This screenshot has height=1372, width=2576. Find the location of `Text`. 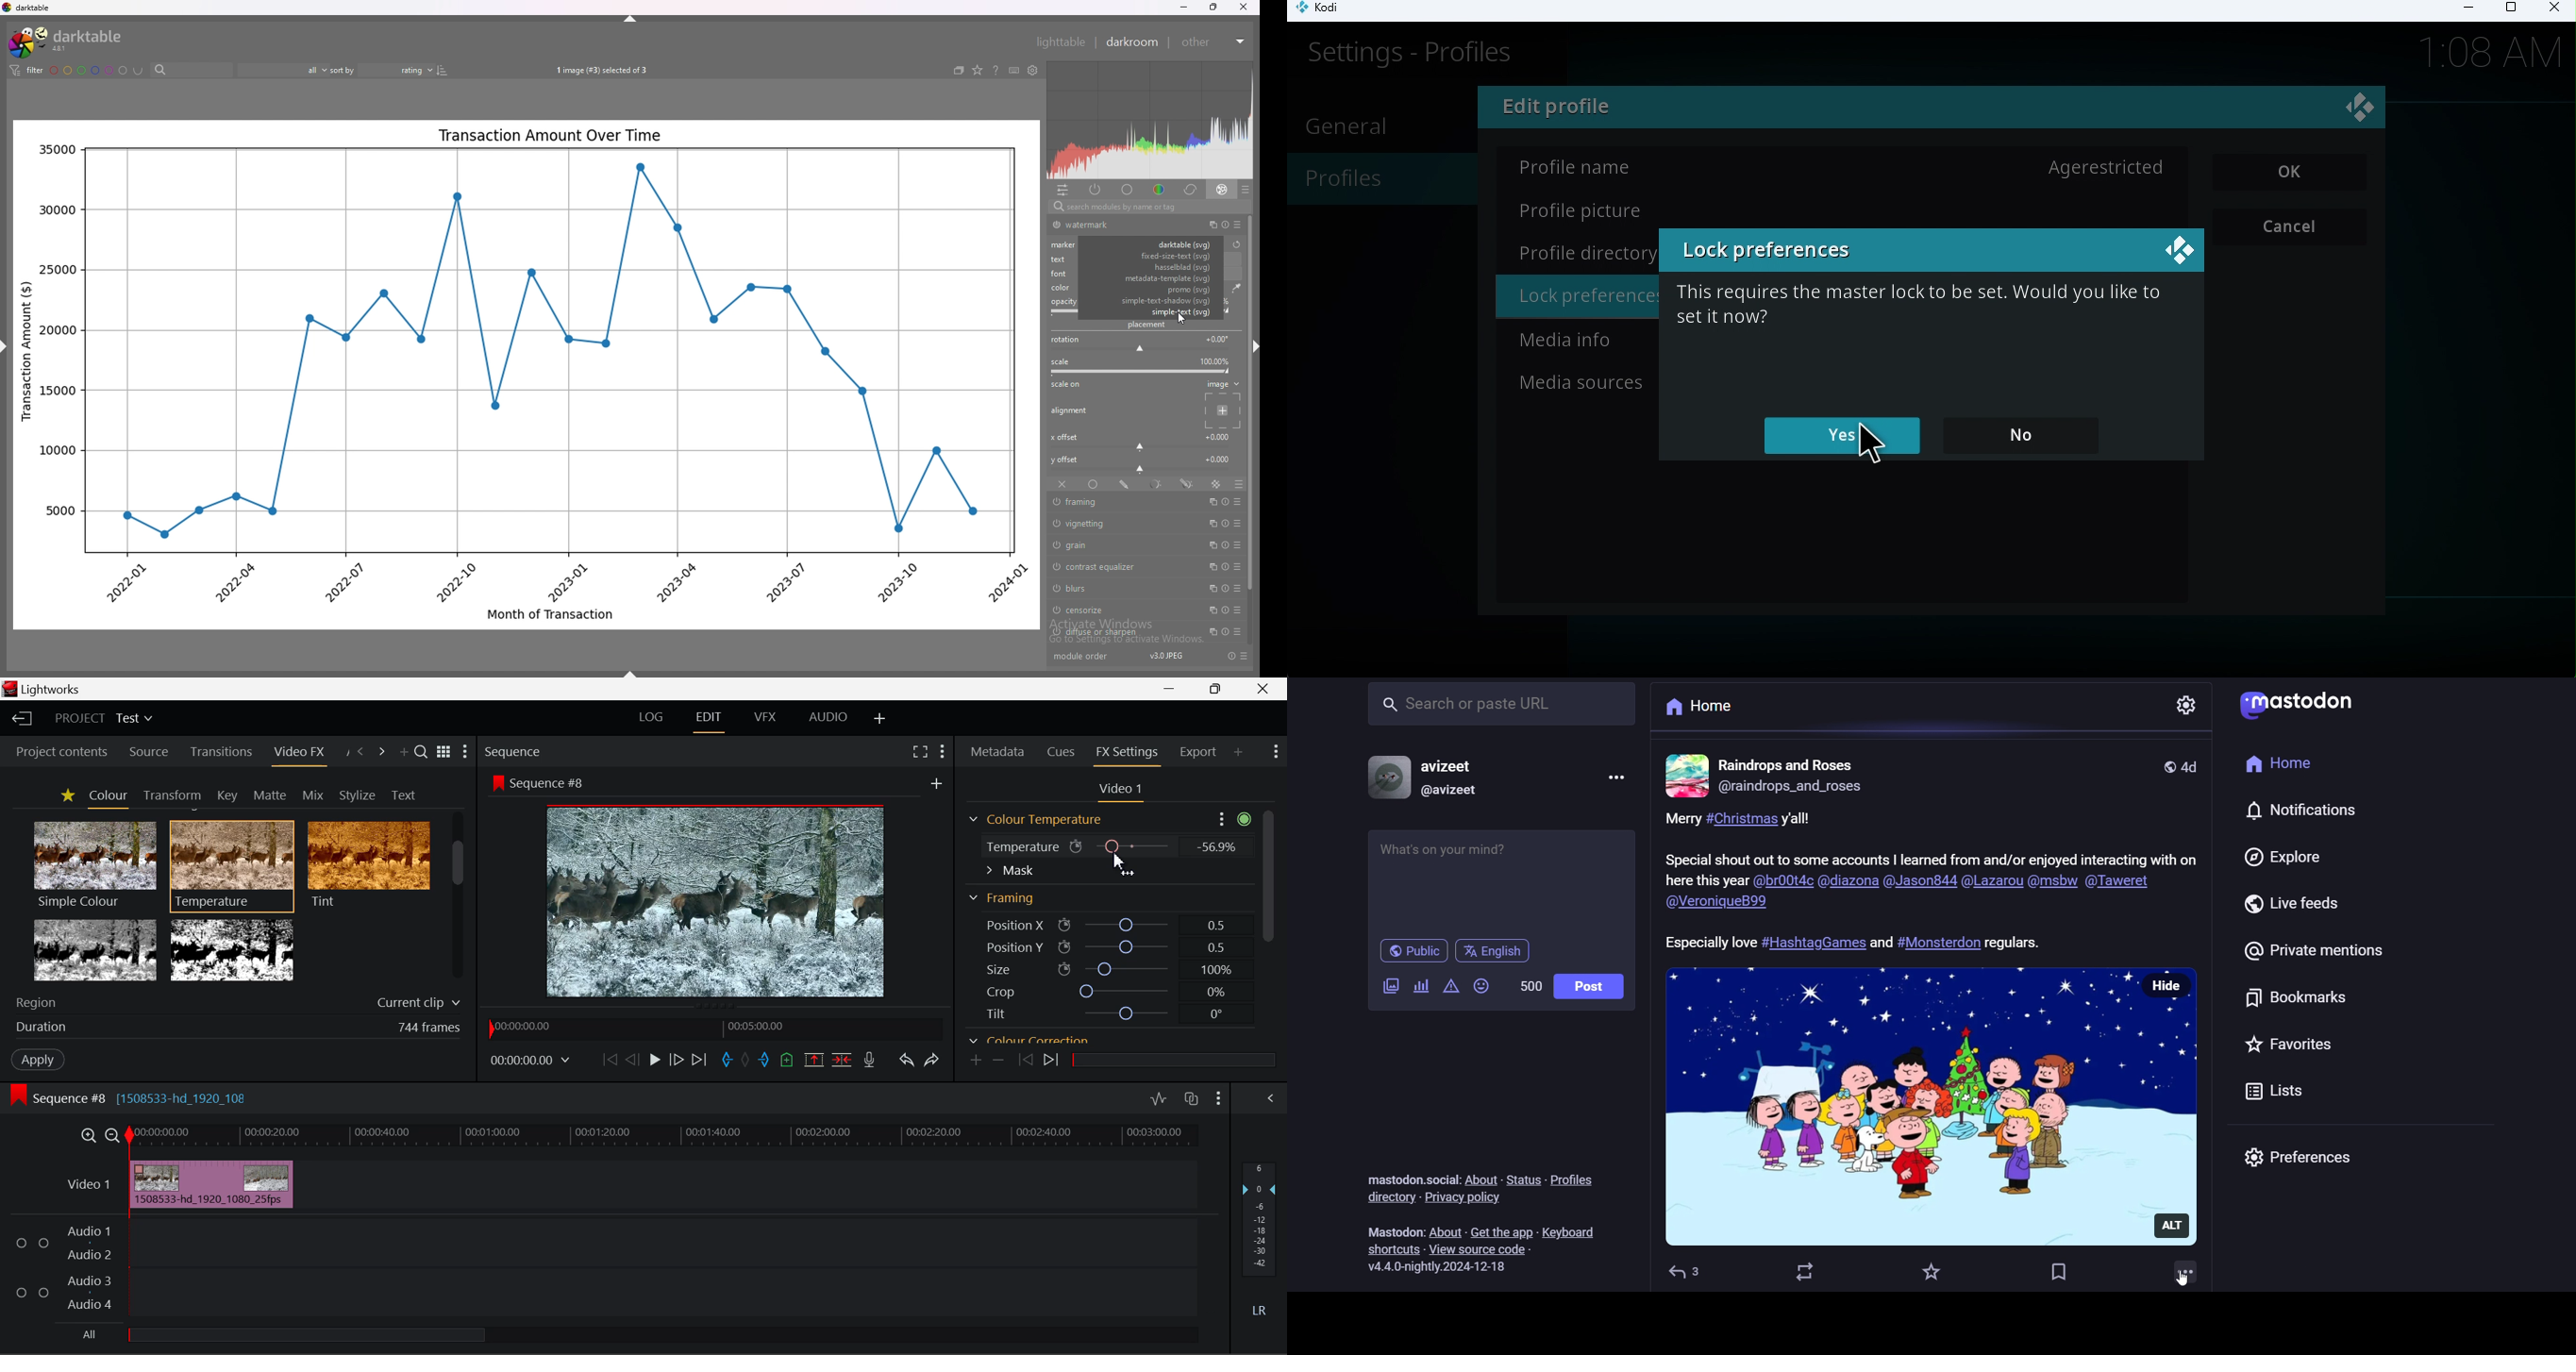

Text is located at coordinates (401, 794).